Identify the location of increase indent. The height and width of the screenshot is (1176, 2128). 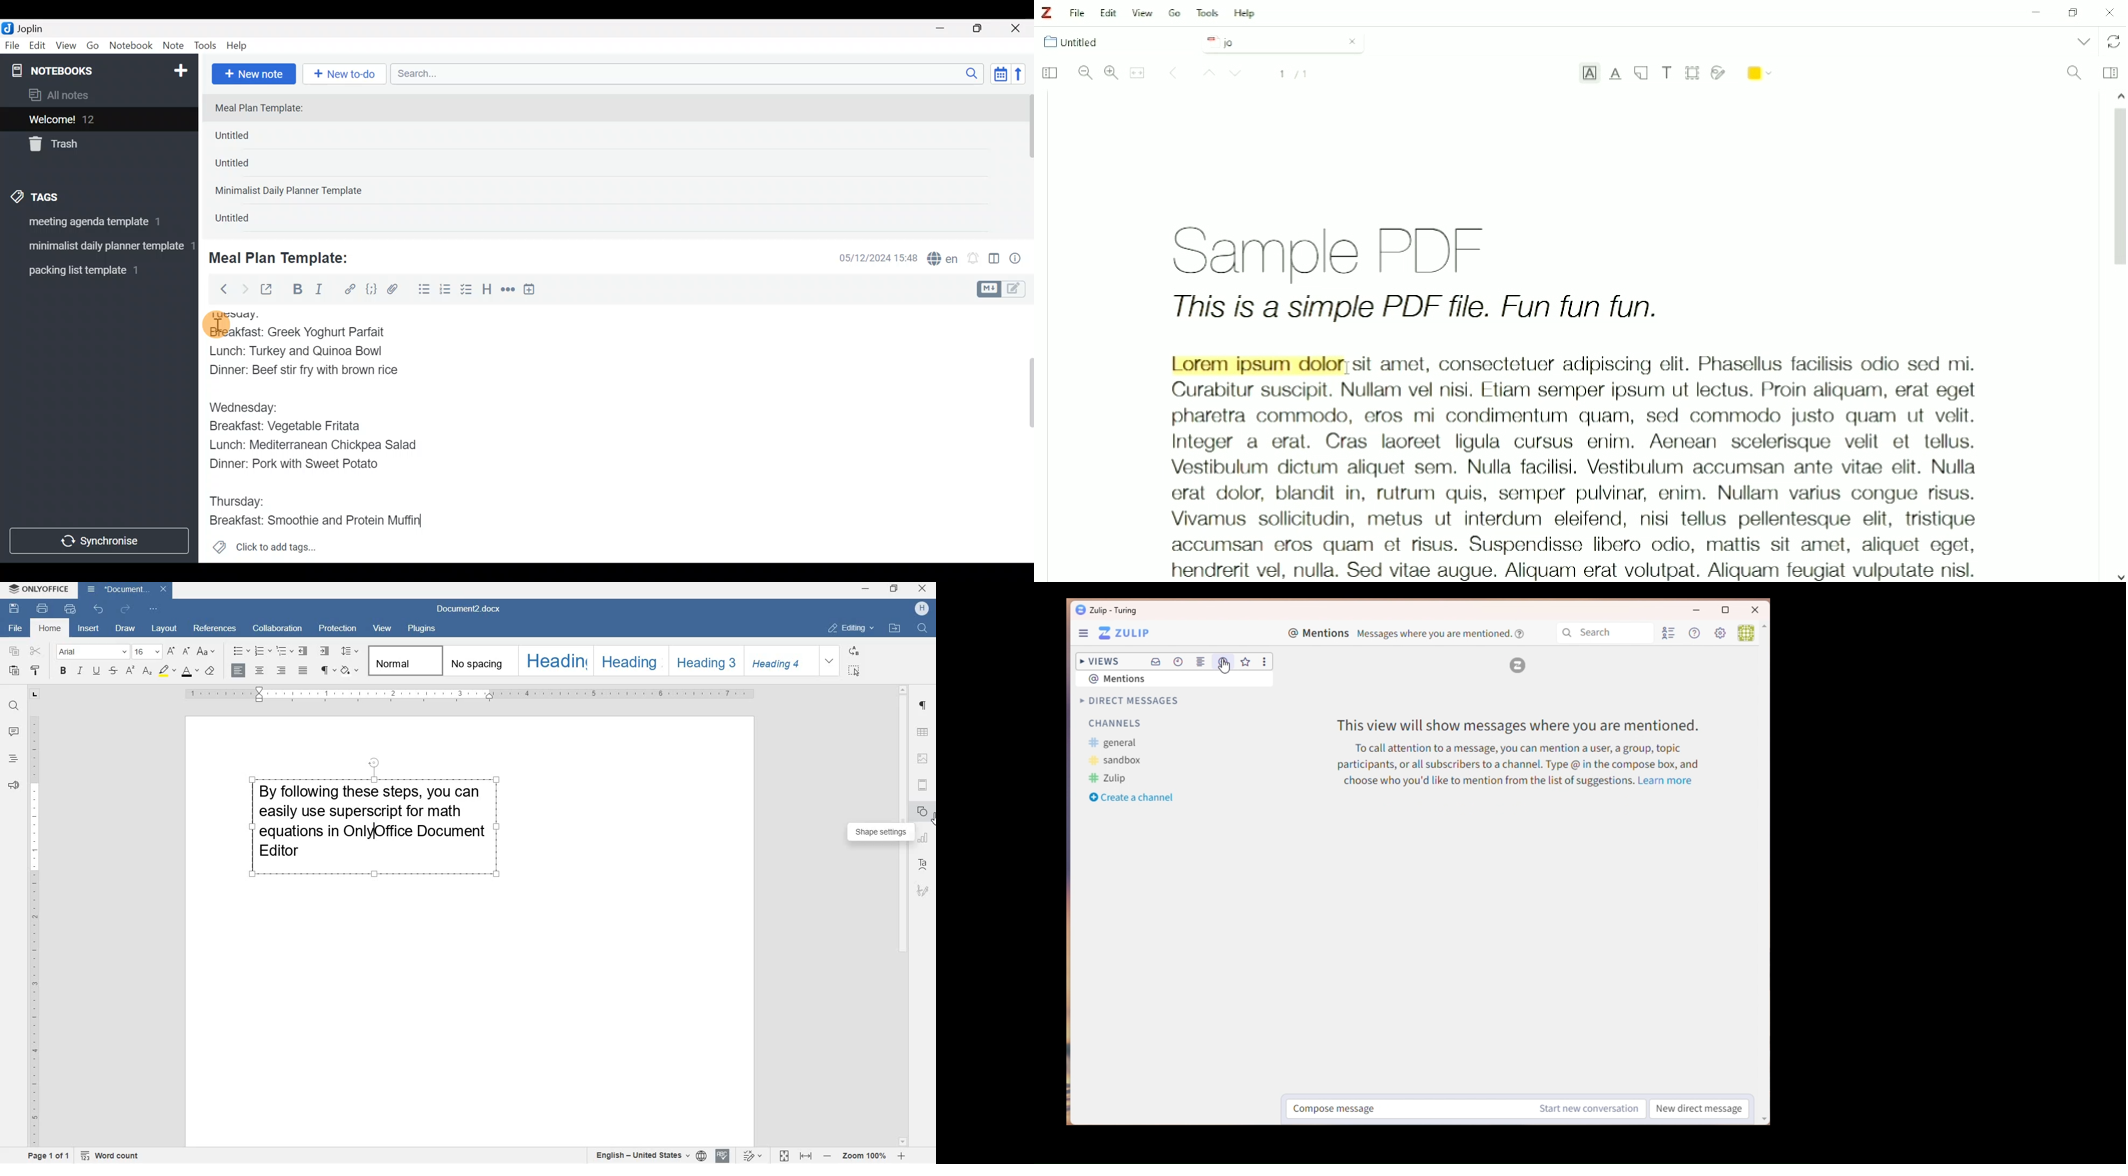
(325, 651).